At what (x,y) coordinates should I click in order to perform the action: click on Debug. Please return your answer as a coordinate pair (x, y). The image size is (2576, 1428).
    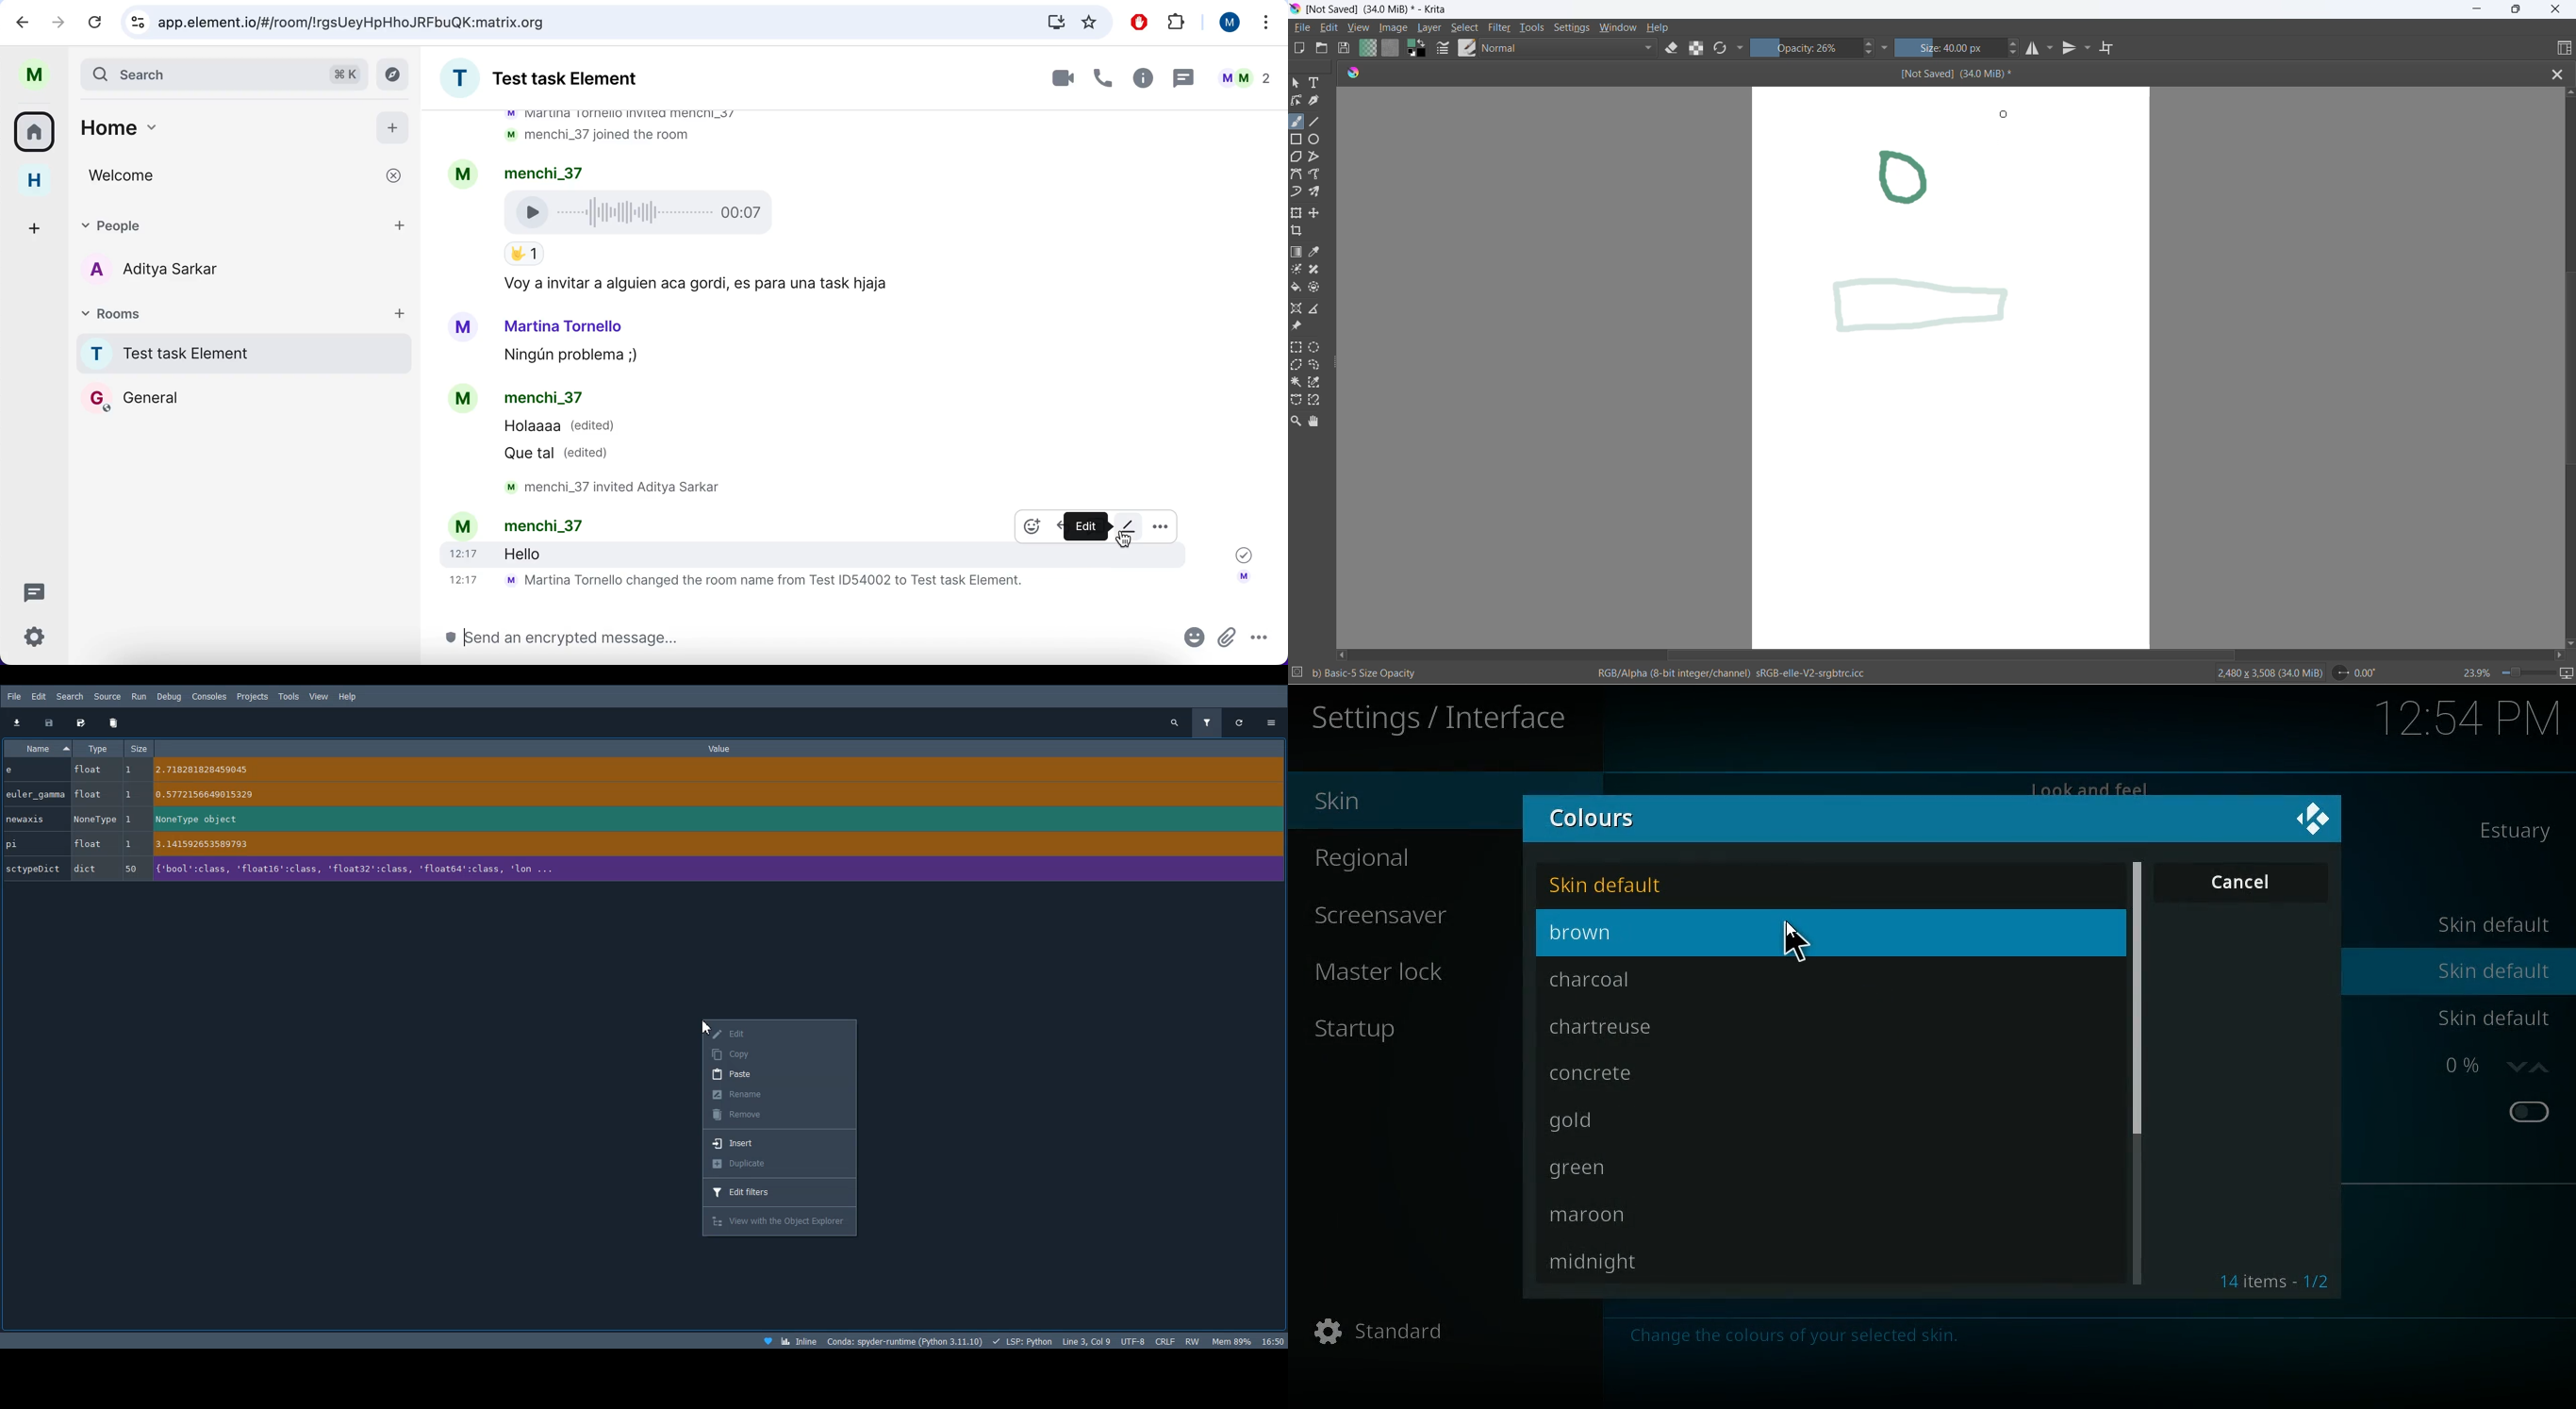
    Looking at the image, I should click on (169, 695).